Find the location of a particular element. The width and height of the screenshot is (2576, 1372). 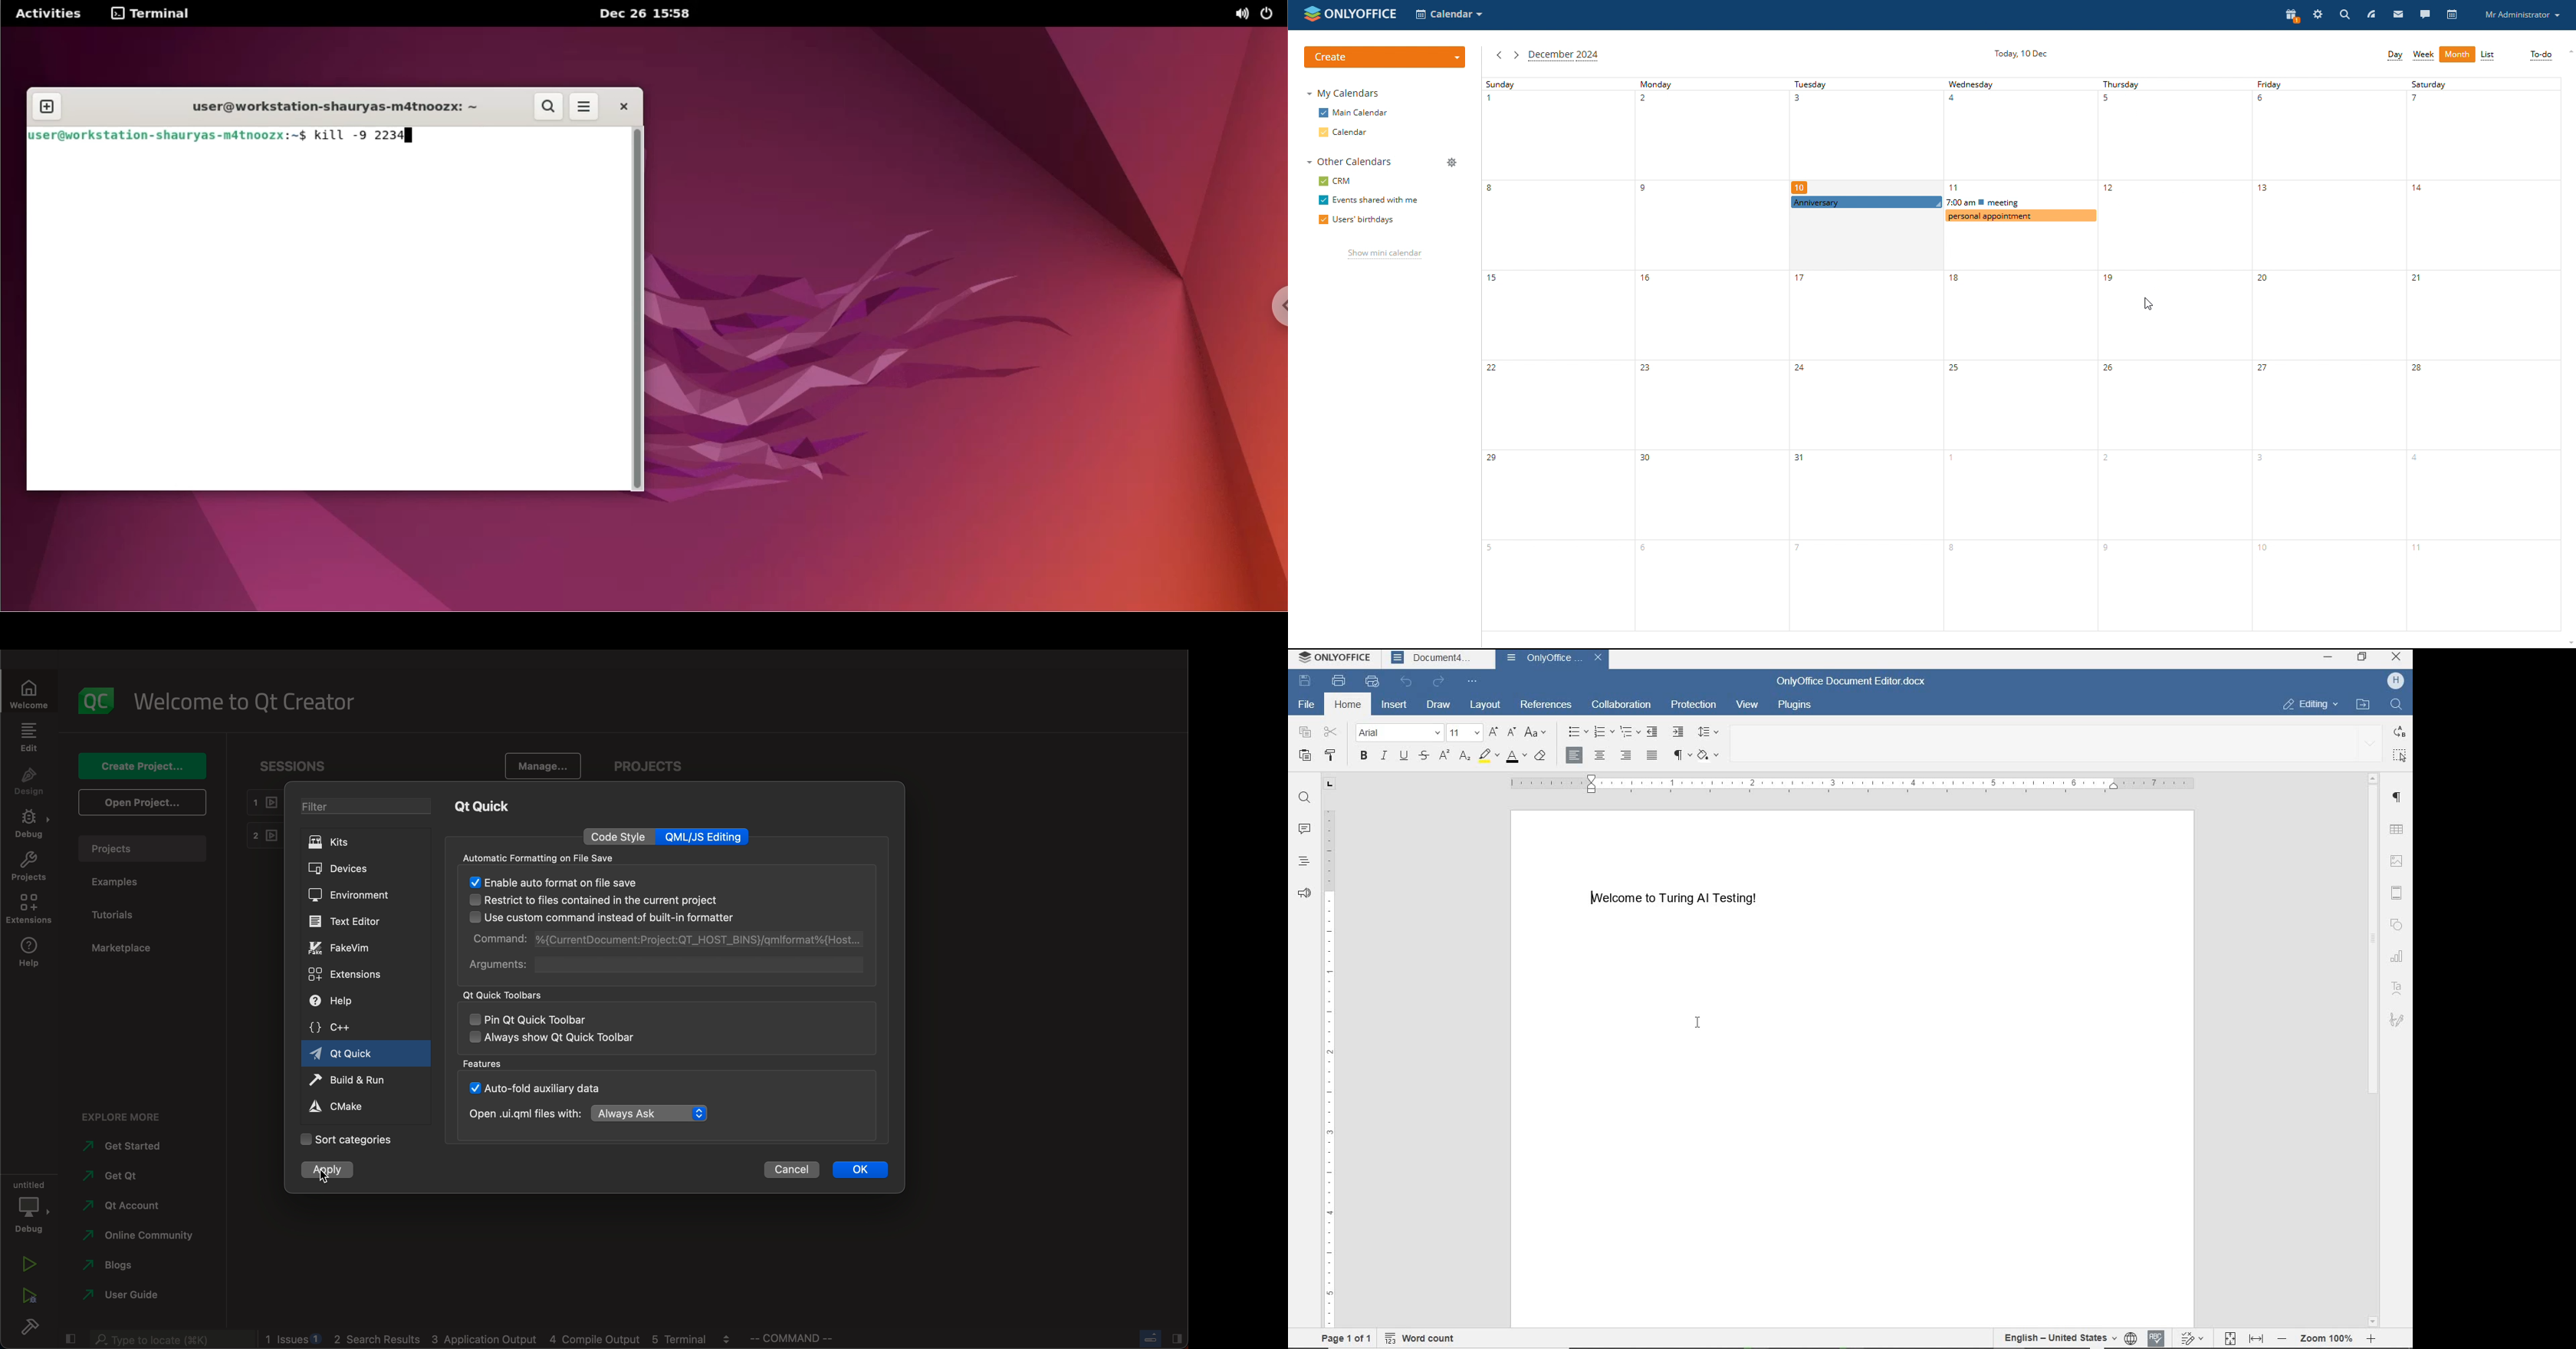

new tab is located at coordinates (45, 108).